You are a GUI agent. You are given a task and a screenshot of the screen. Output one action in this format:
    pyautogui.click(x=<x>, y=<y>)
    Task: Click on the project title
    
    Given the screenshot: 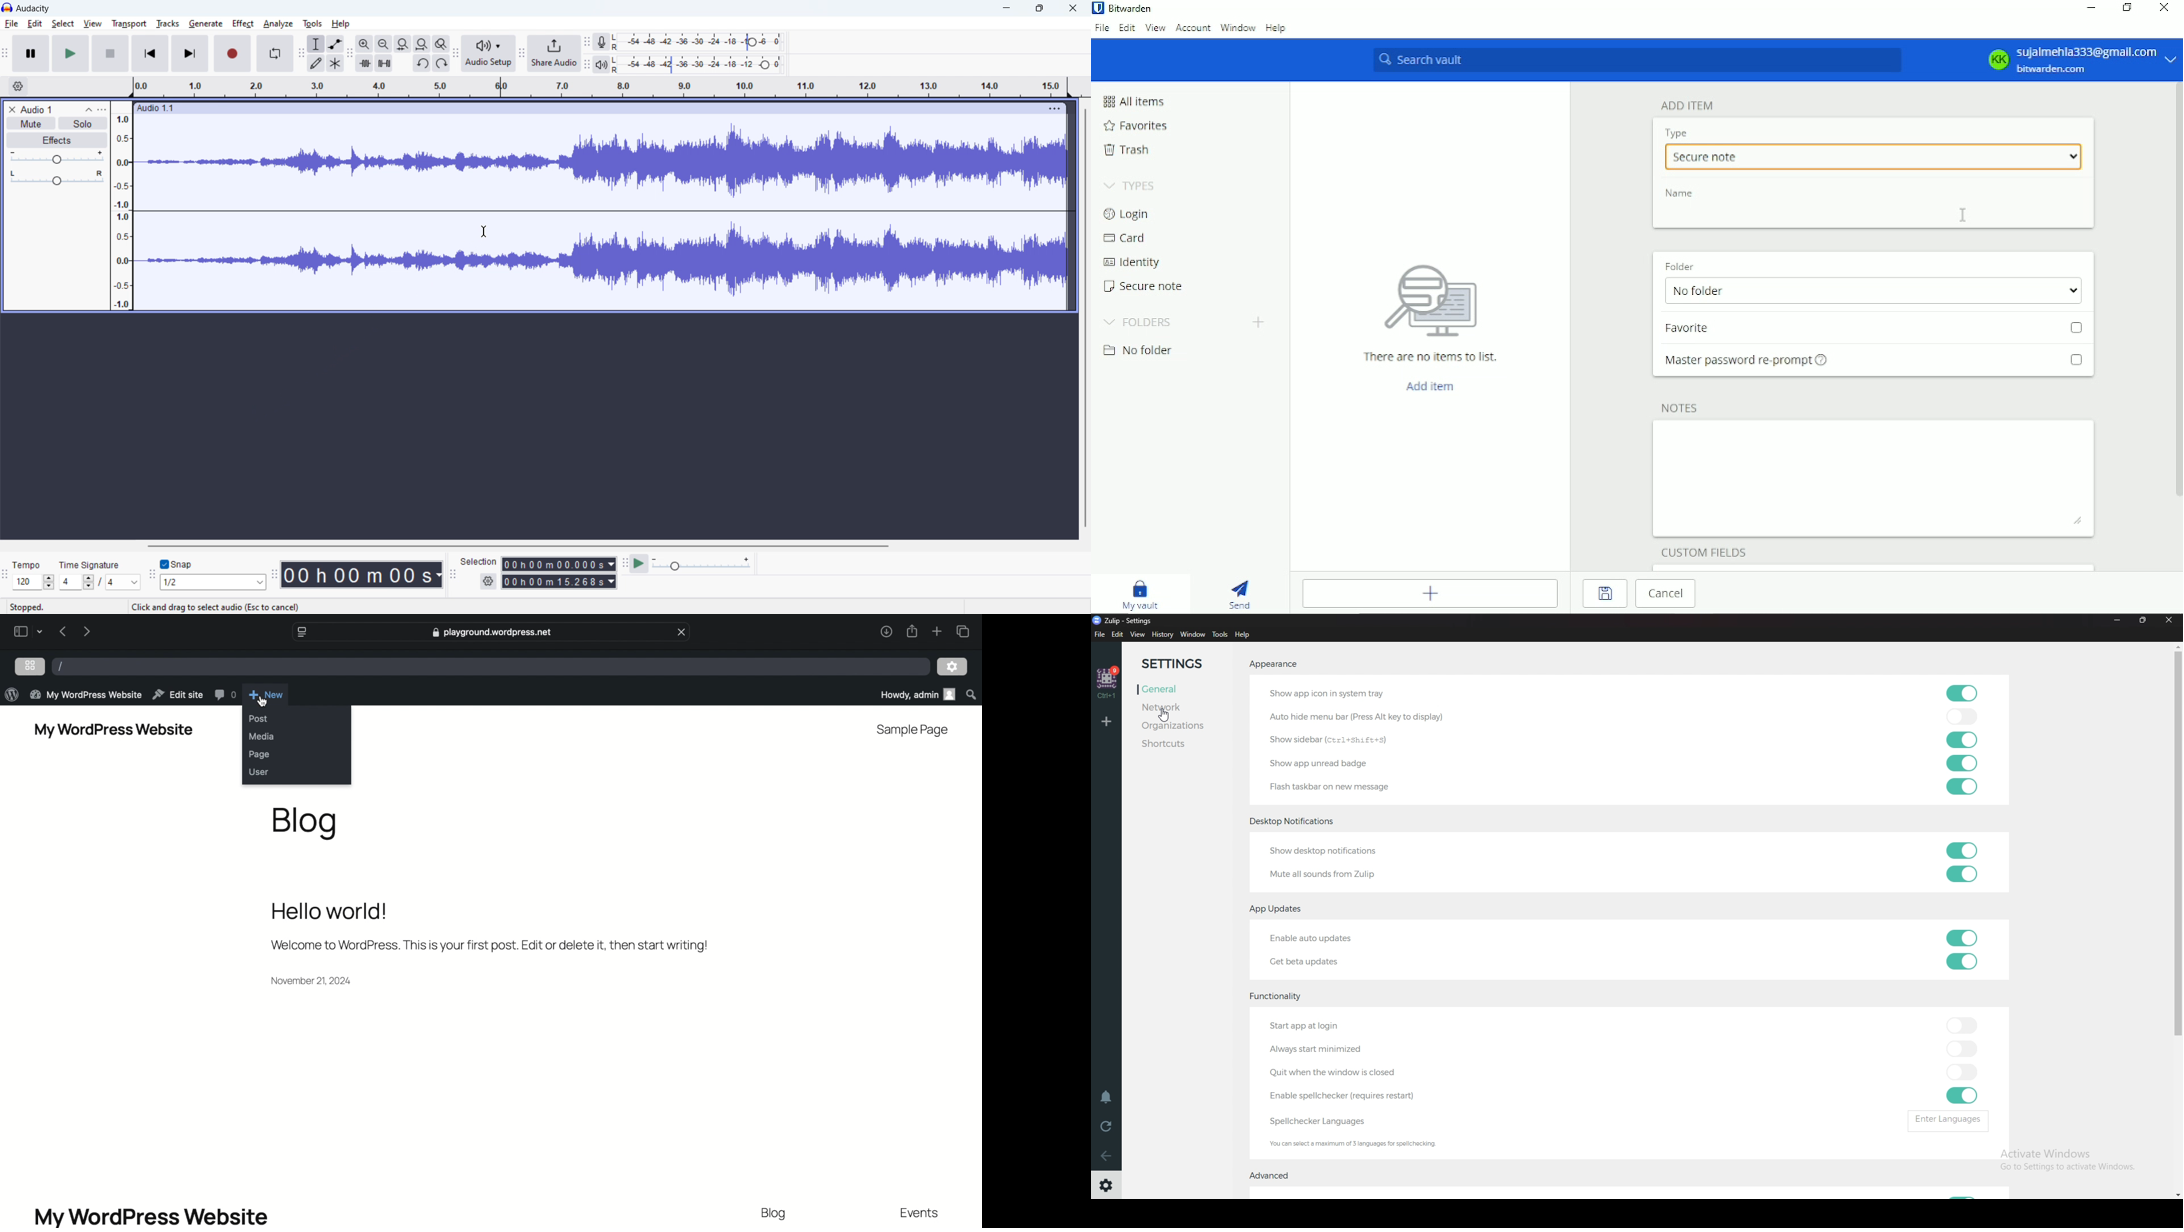 What is the action you would take?
    pyautogui.click(x=36, y=110)
    